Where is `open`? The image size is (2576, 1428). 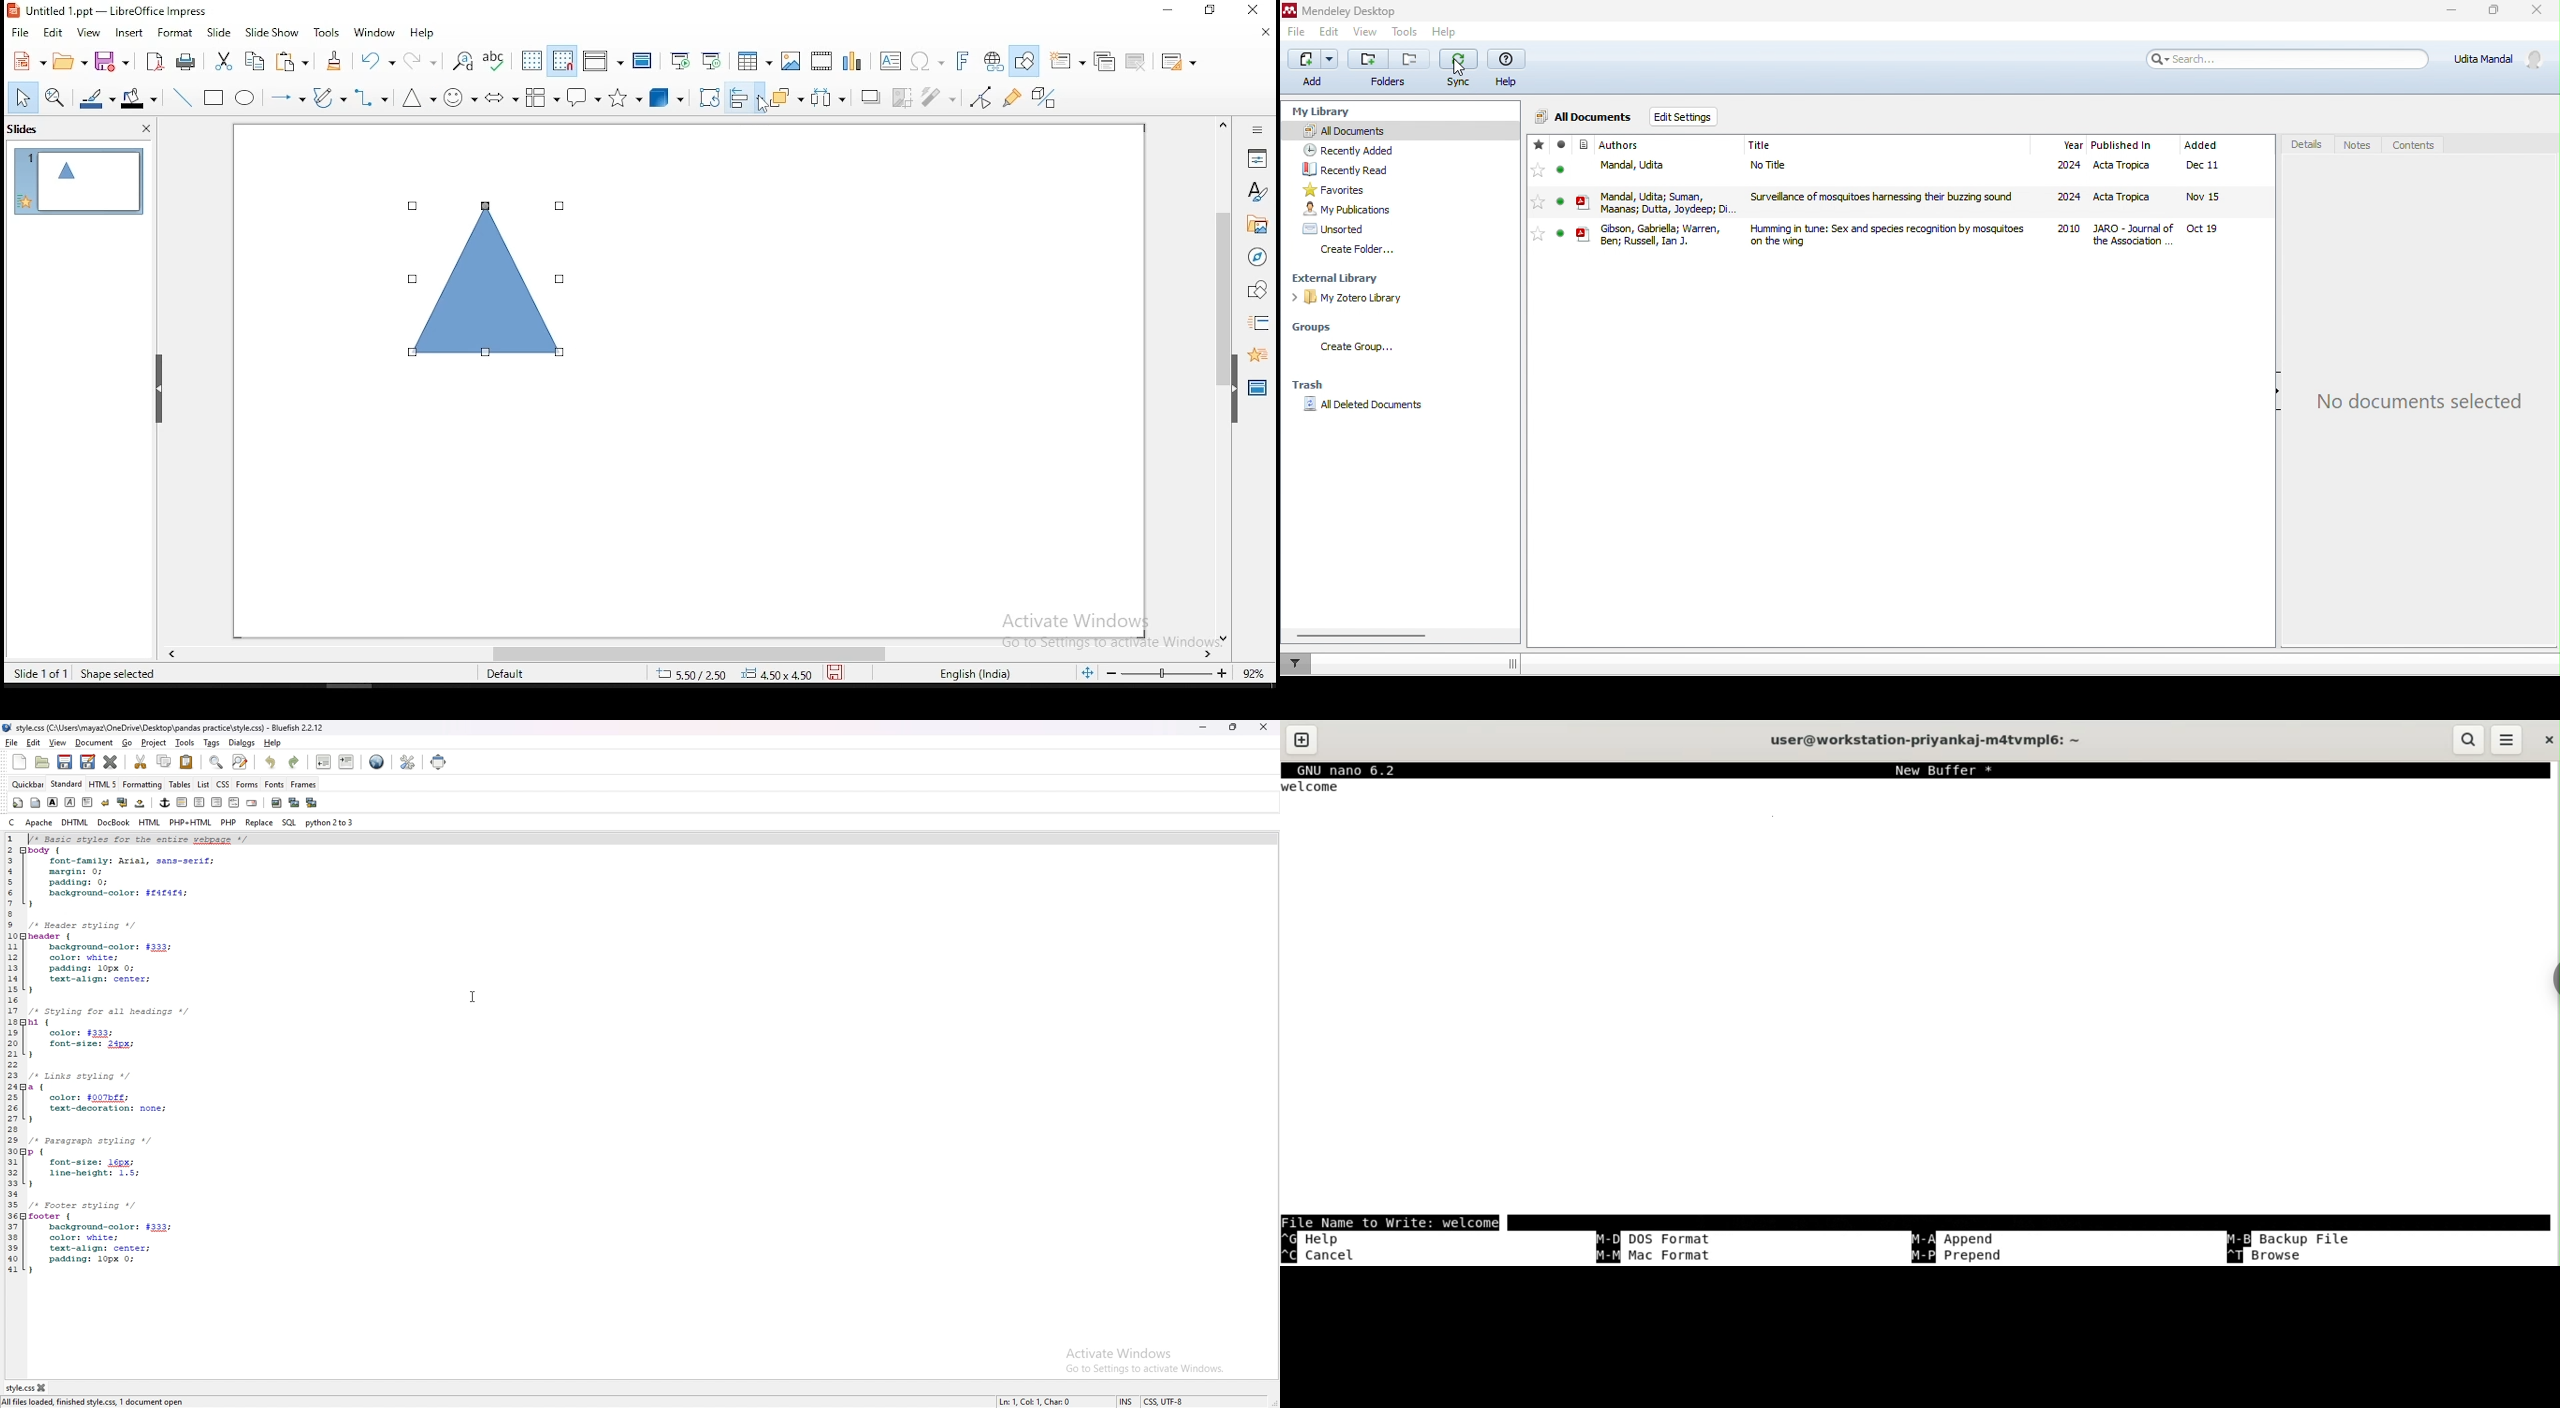 open is located at coordinates (71, 64).